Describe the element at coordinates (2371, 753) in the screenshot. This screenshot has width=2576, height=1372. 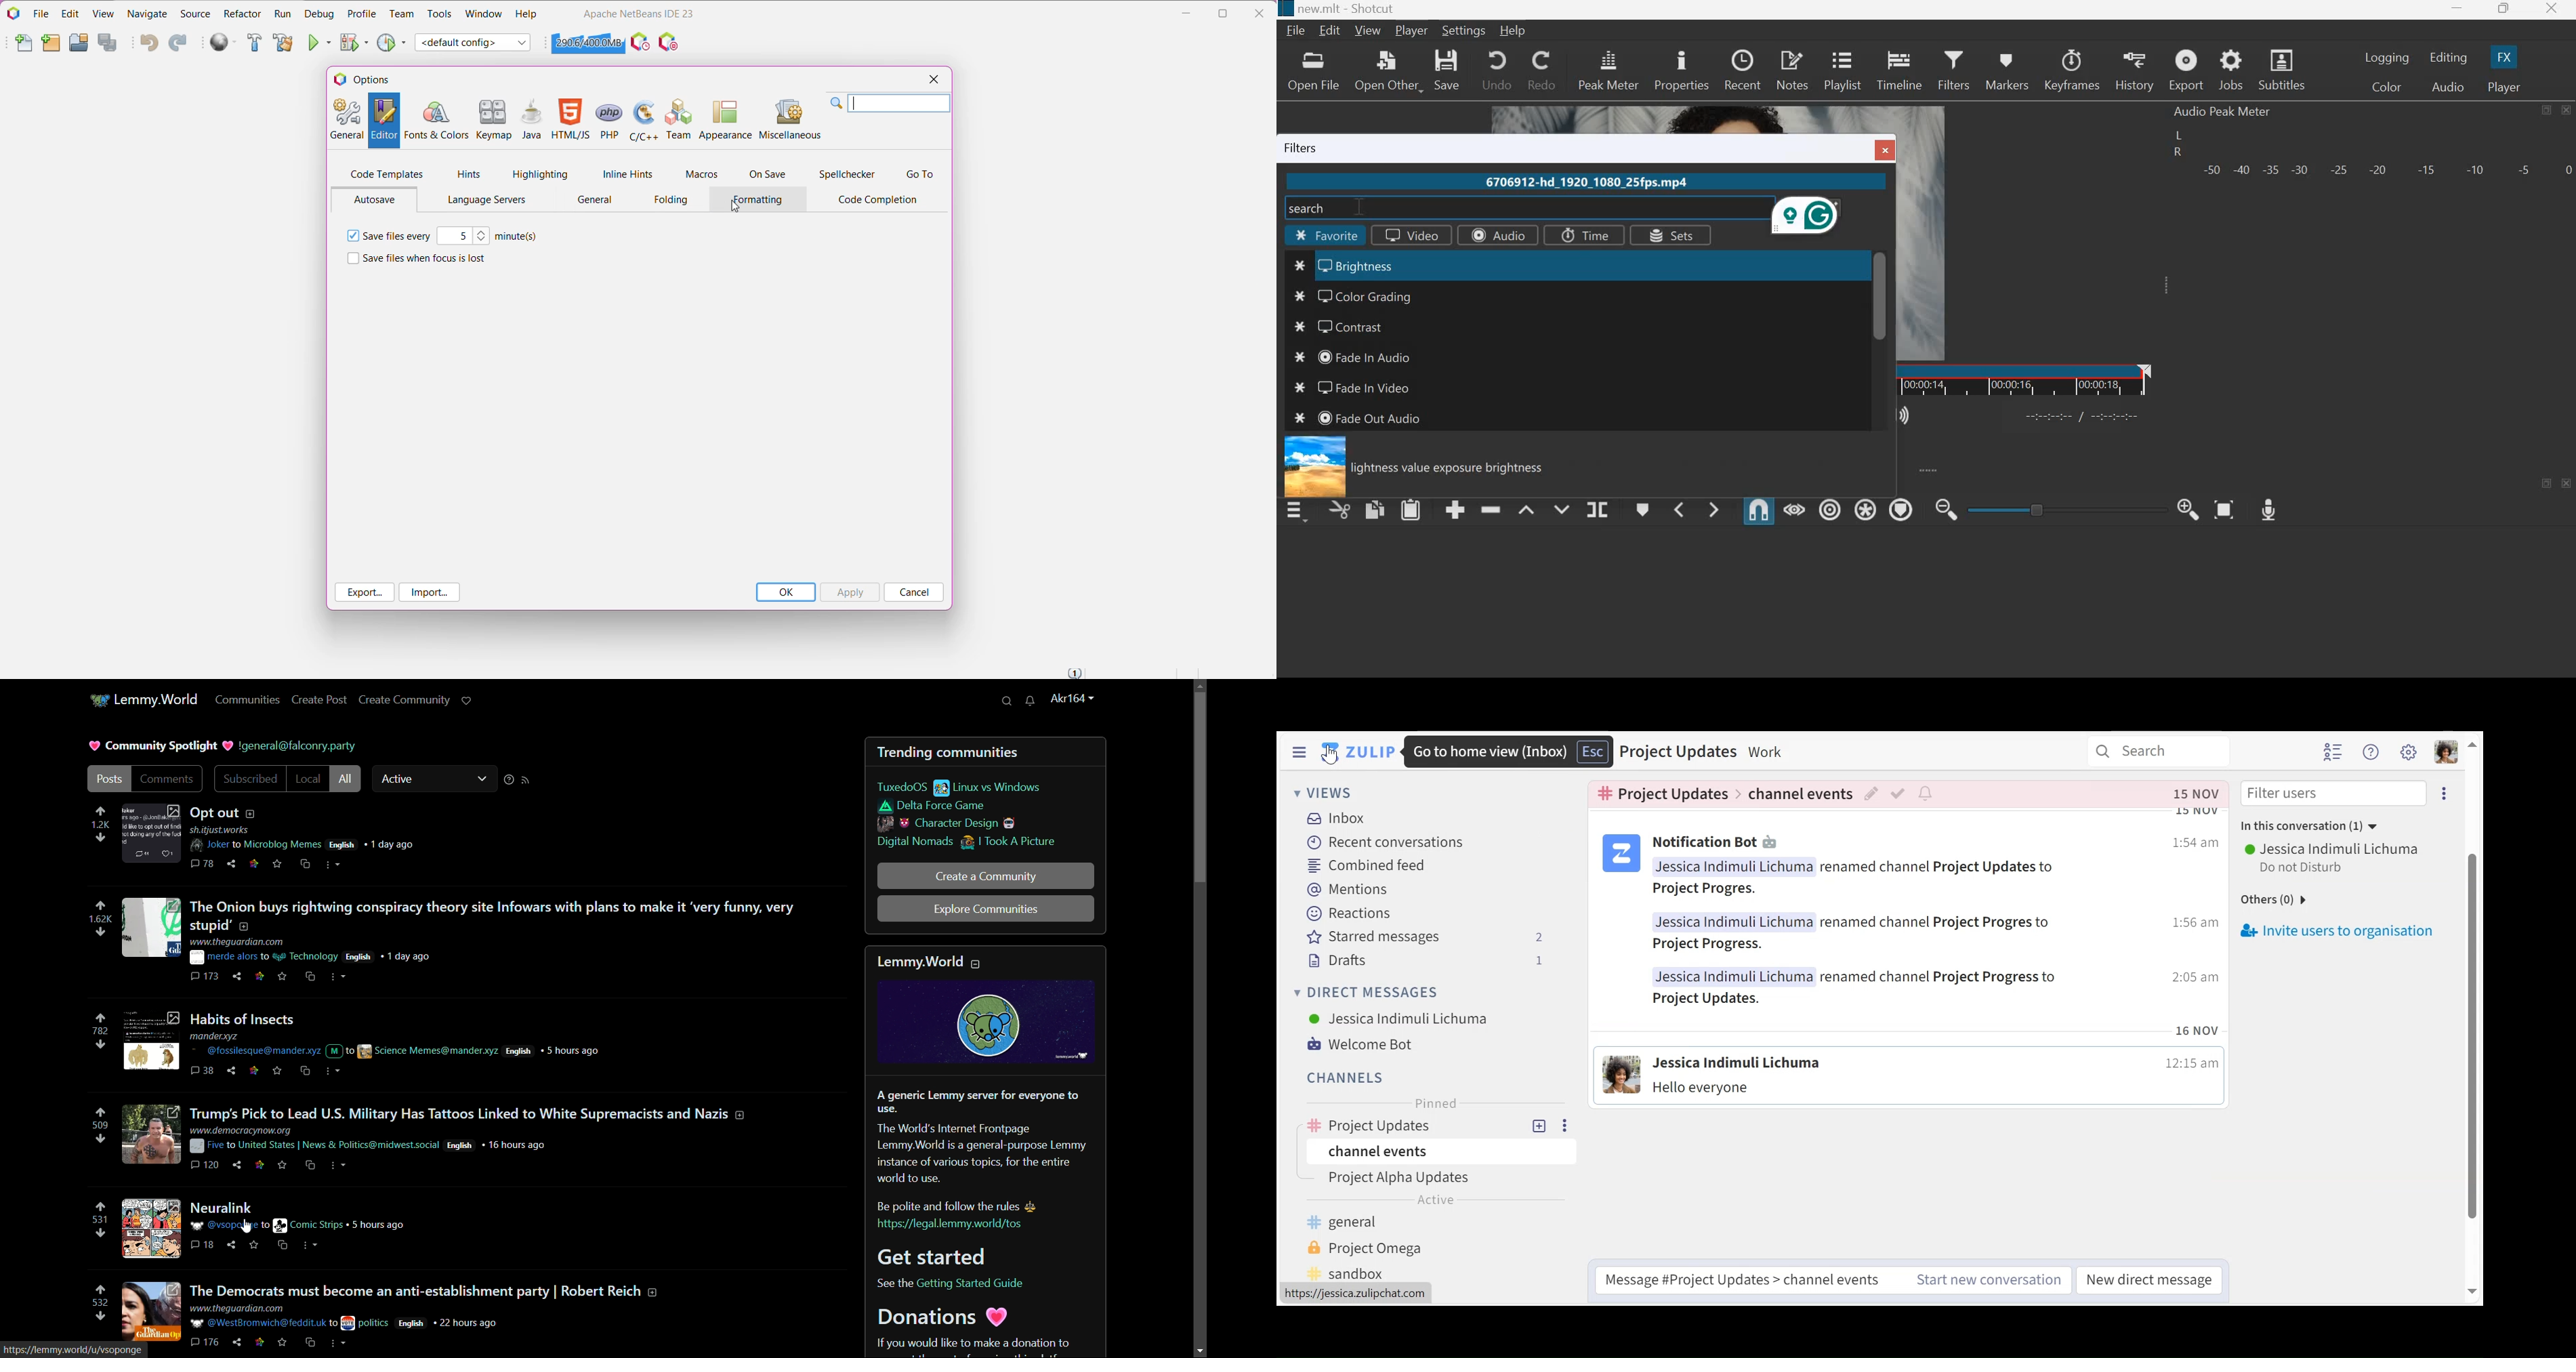
I see `Help menu` at that location.